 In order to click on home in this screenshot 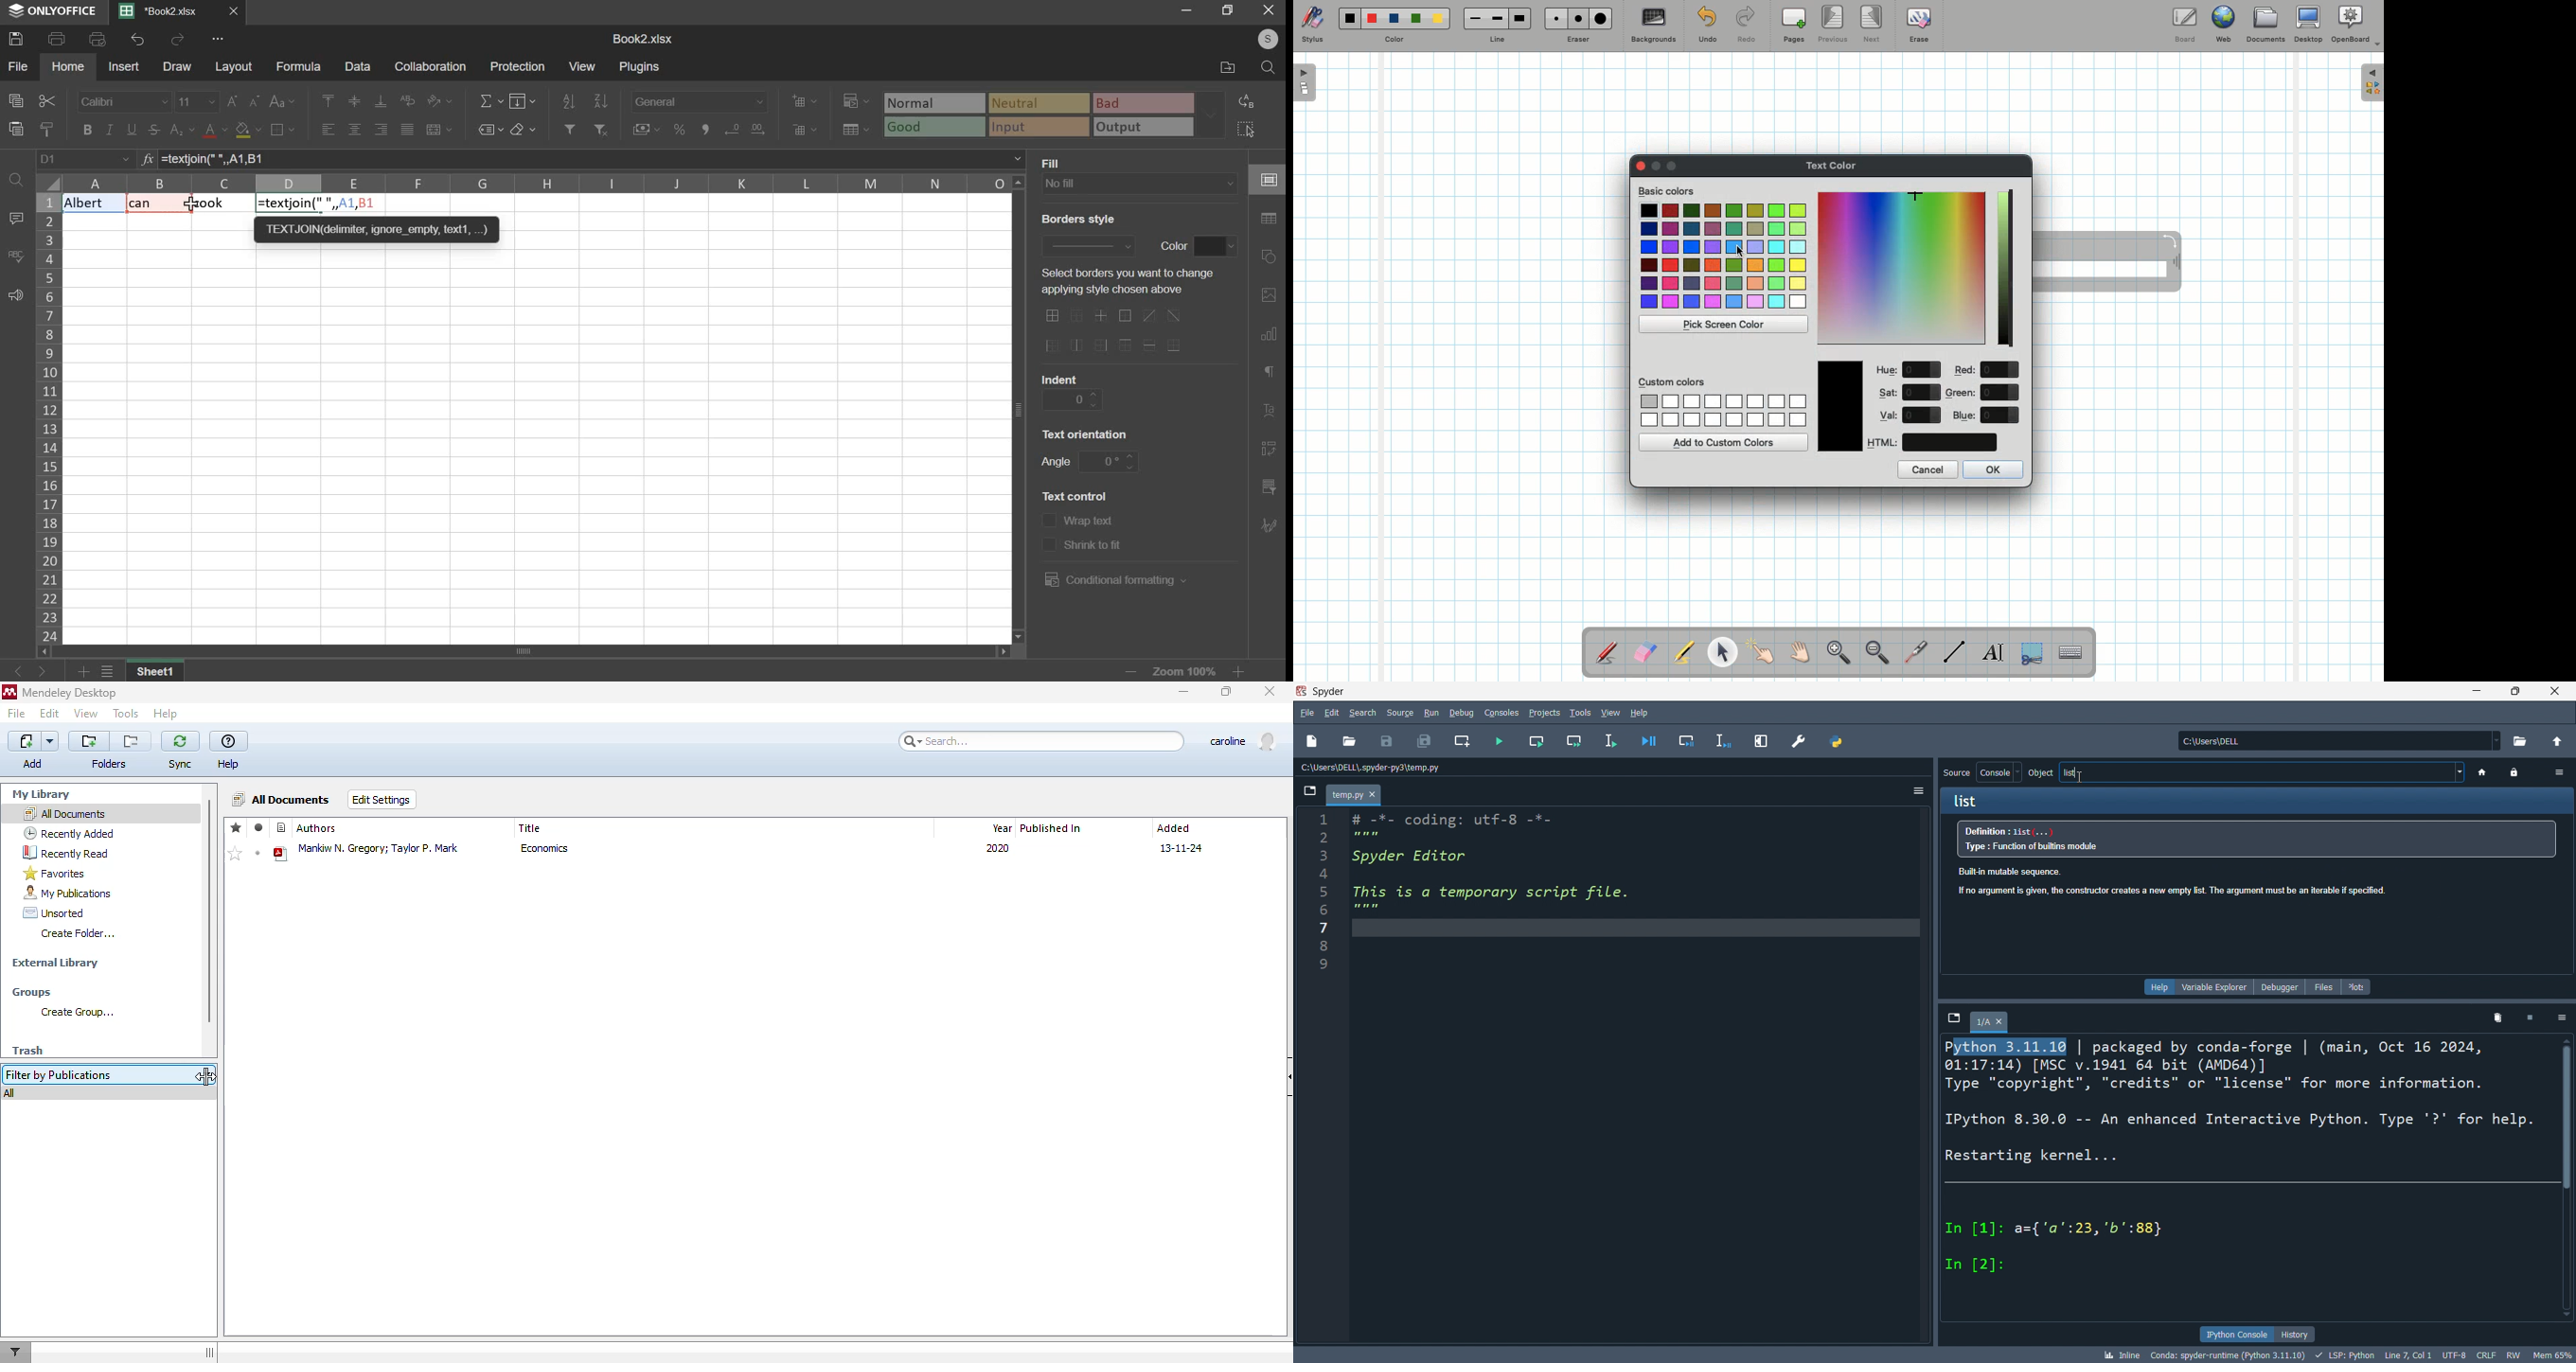, I will do `click(2483, 773)`.